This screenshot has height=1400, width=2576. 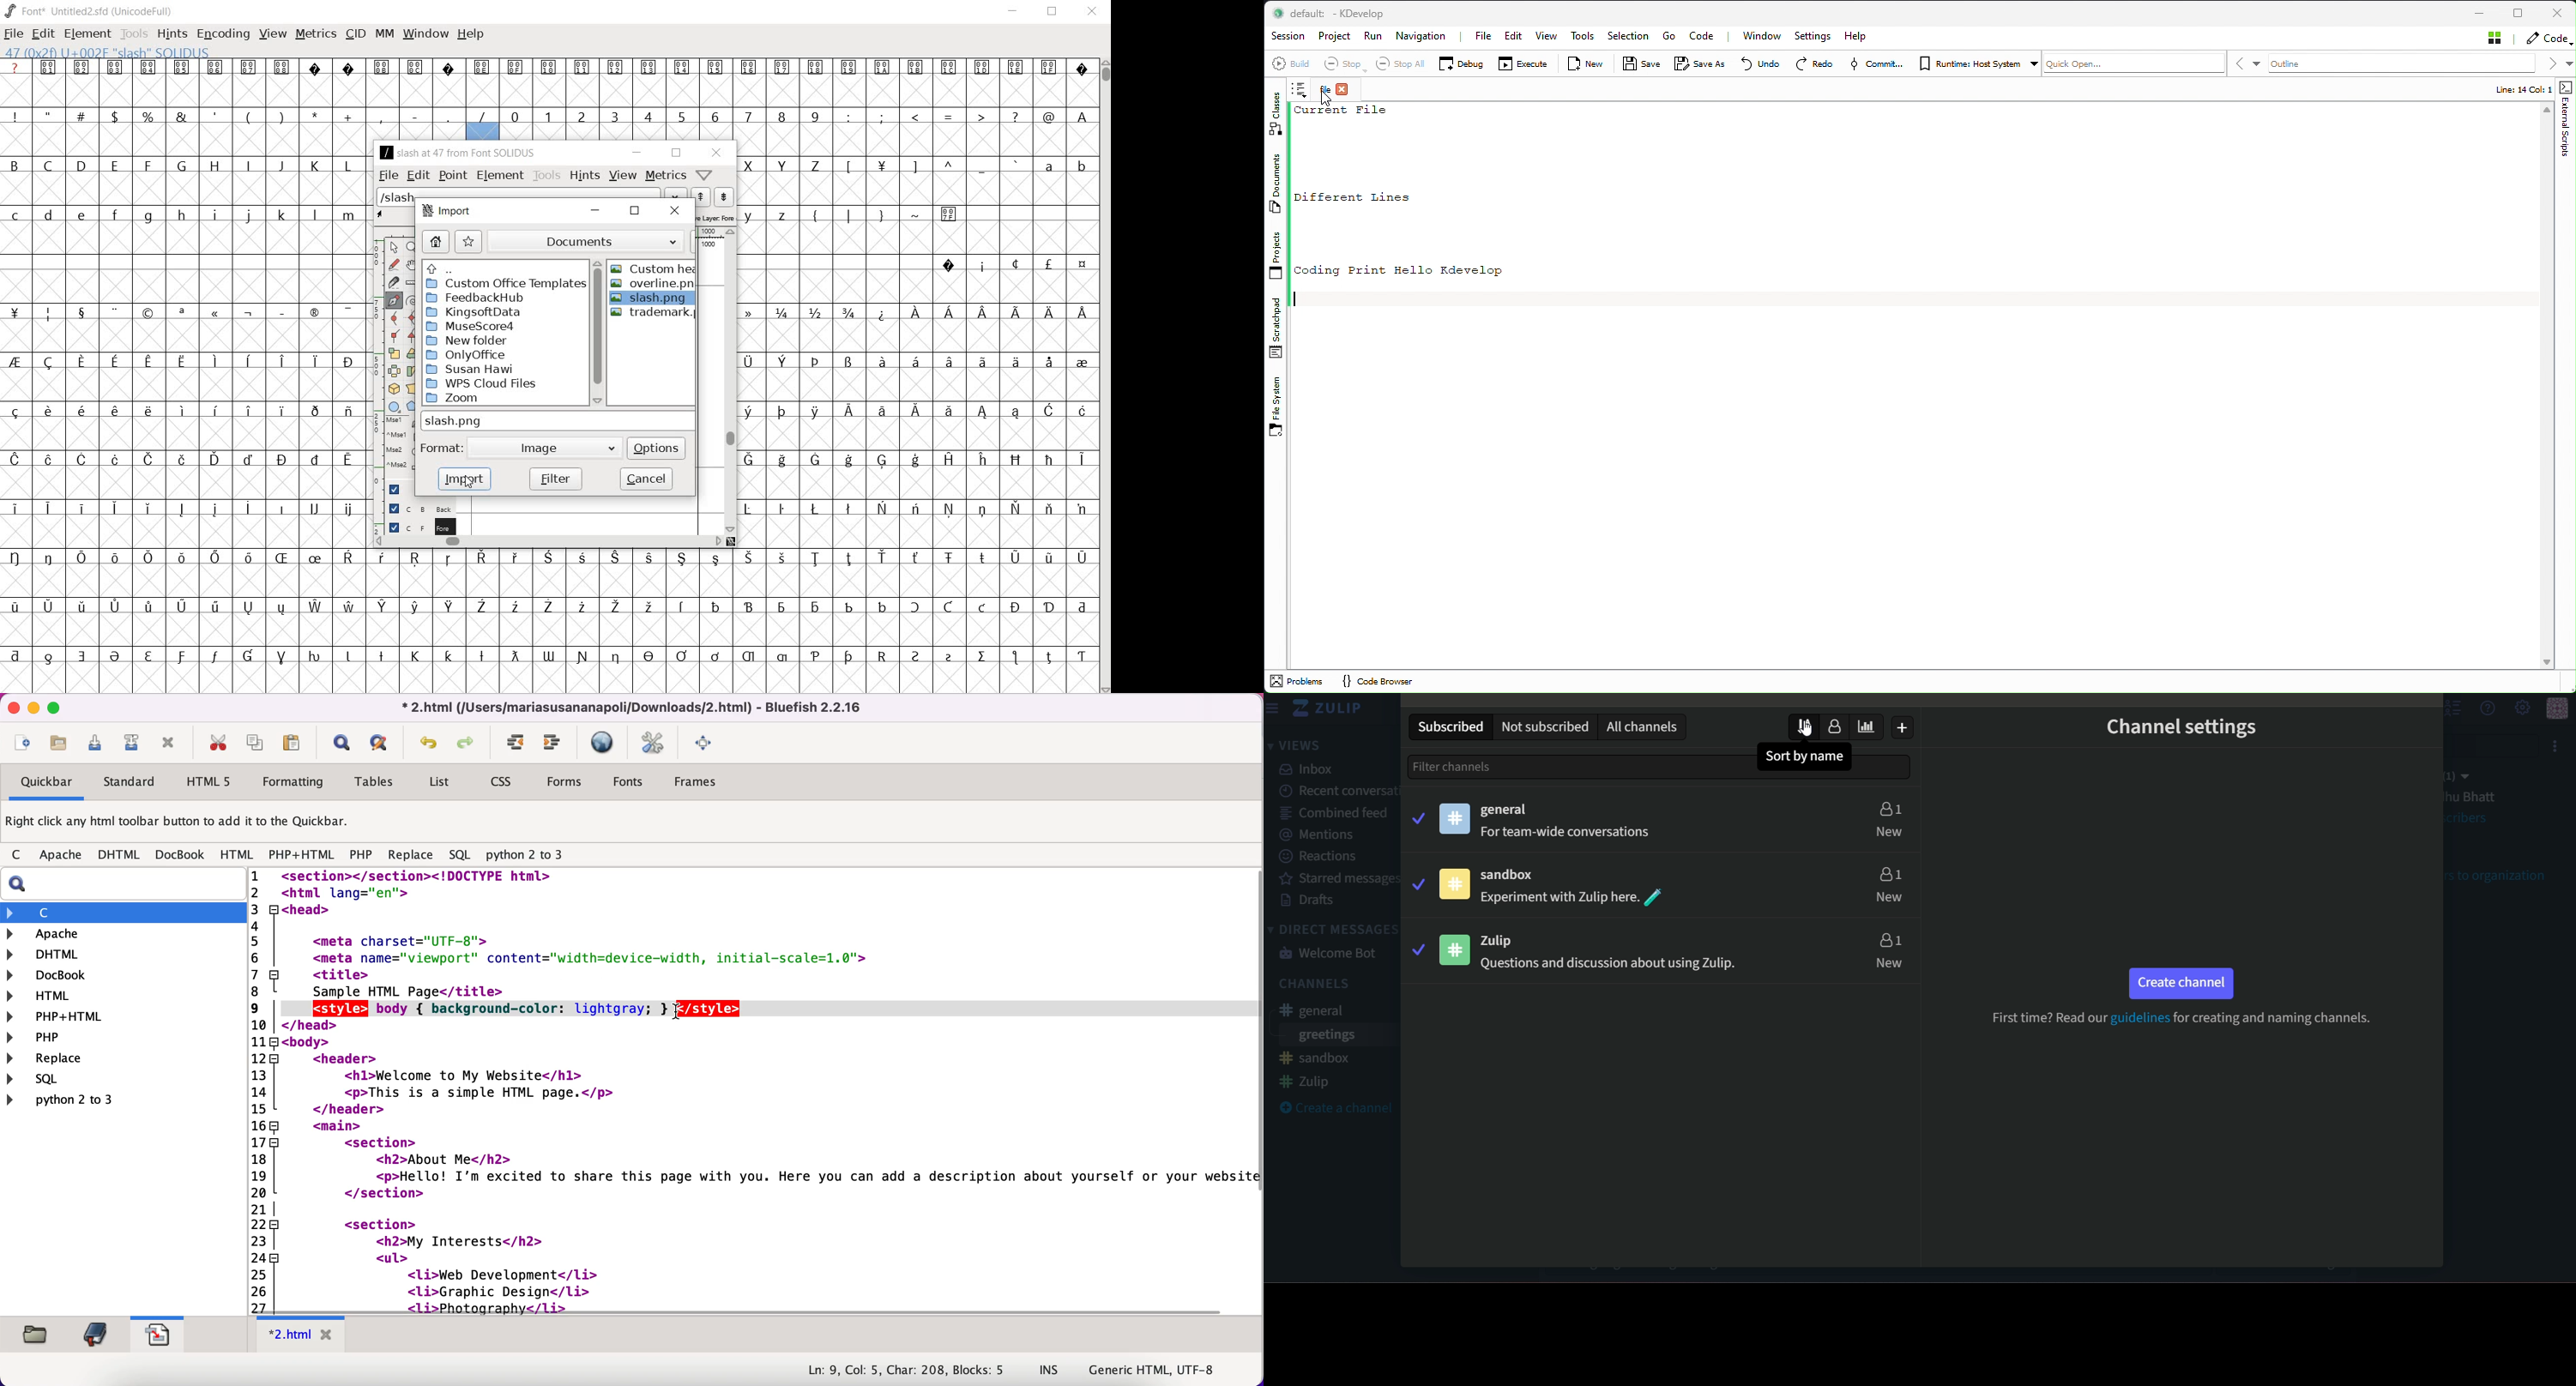 I want to click on symbols, so click(x=253, y=115).